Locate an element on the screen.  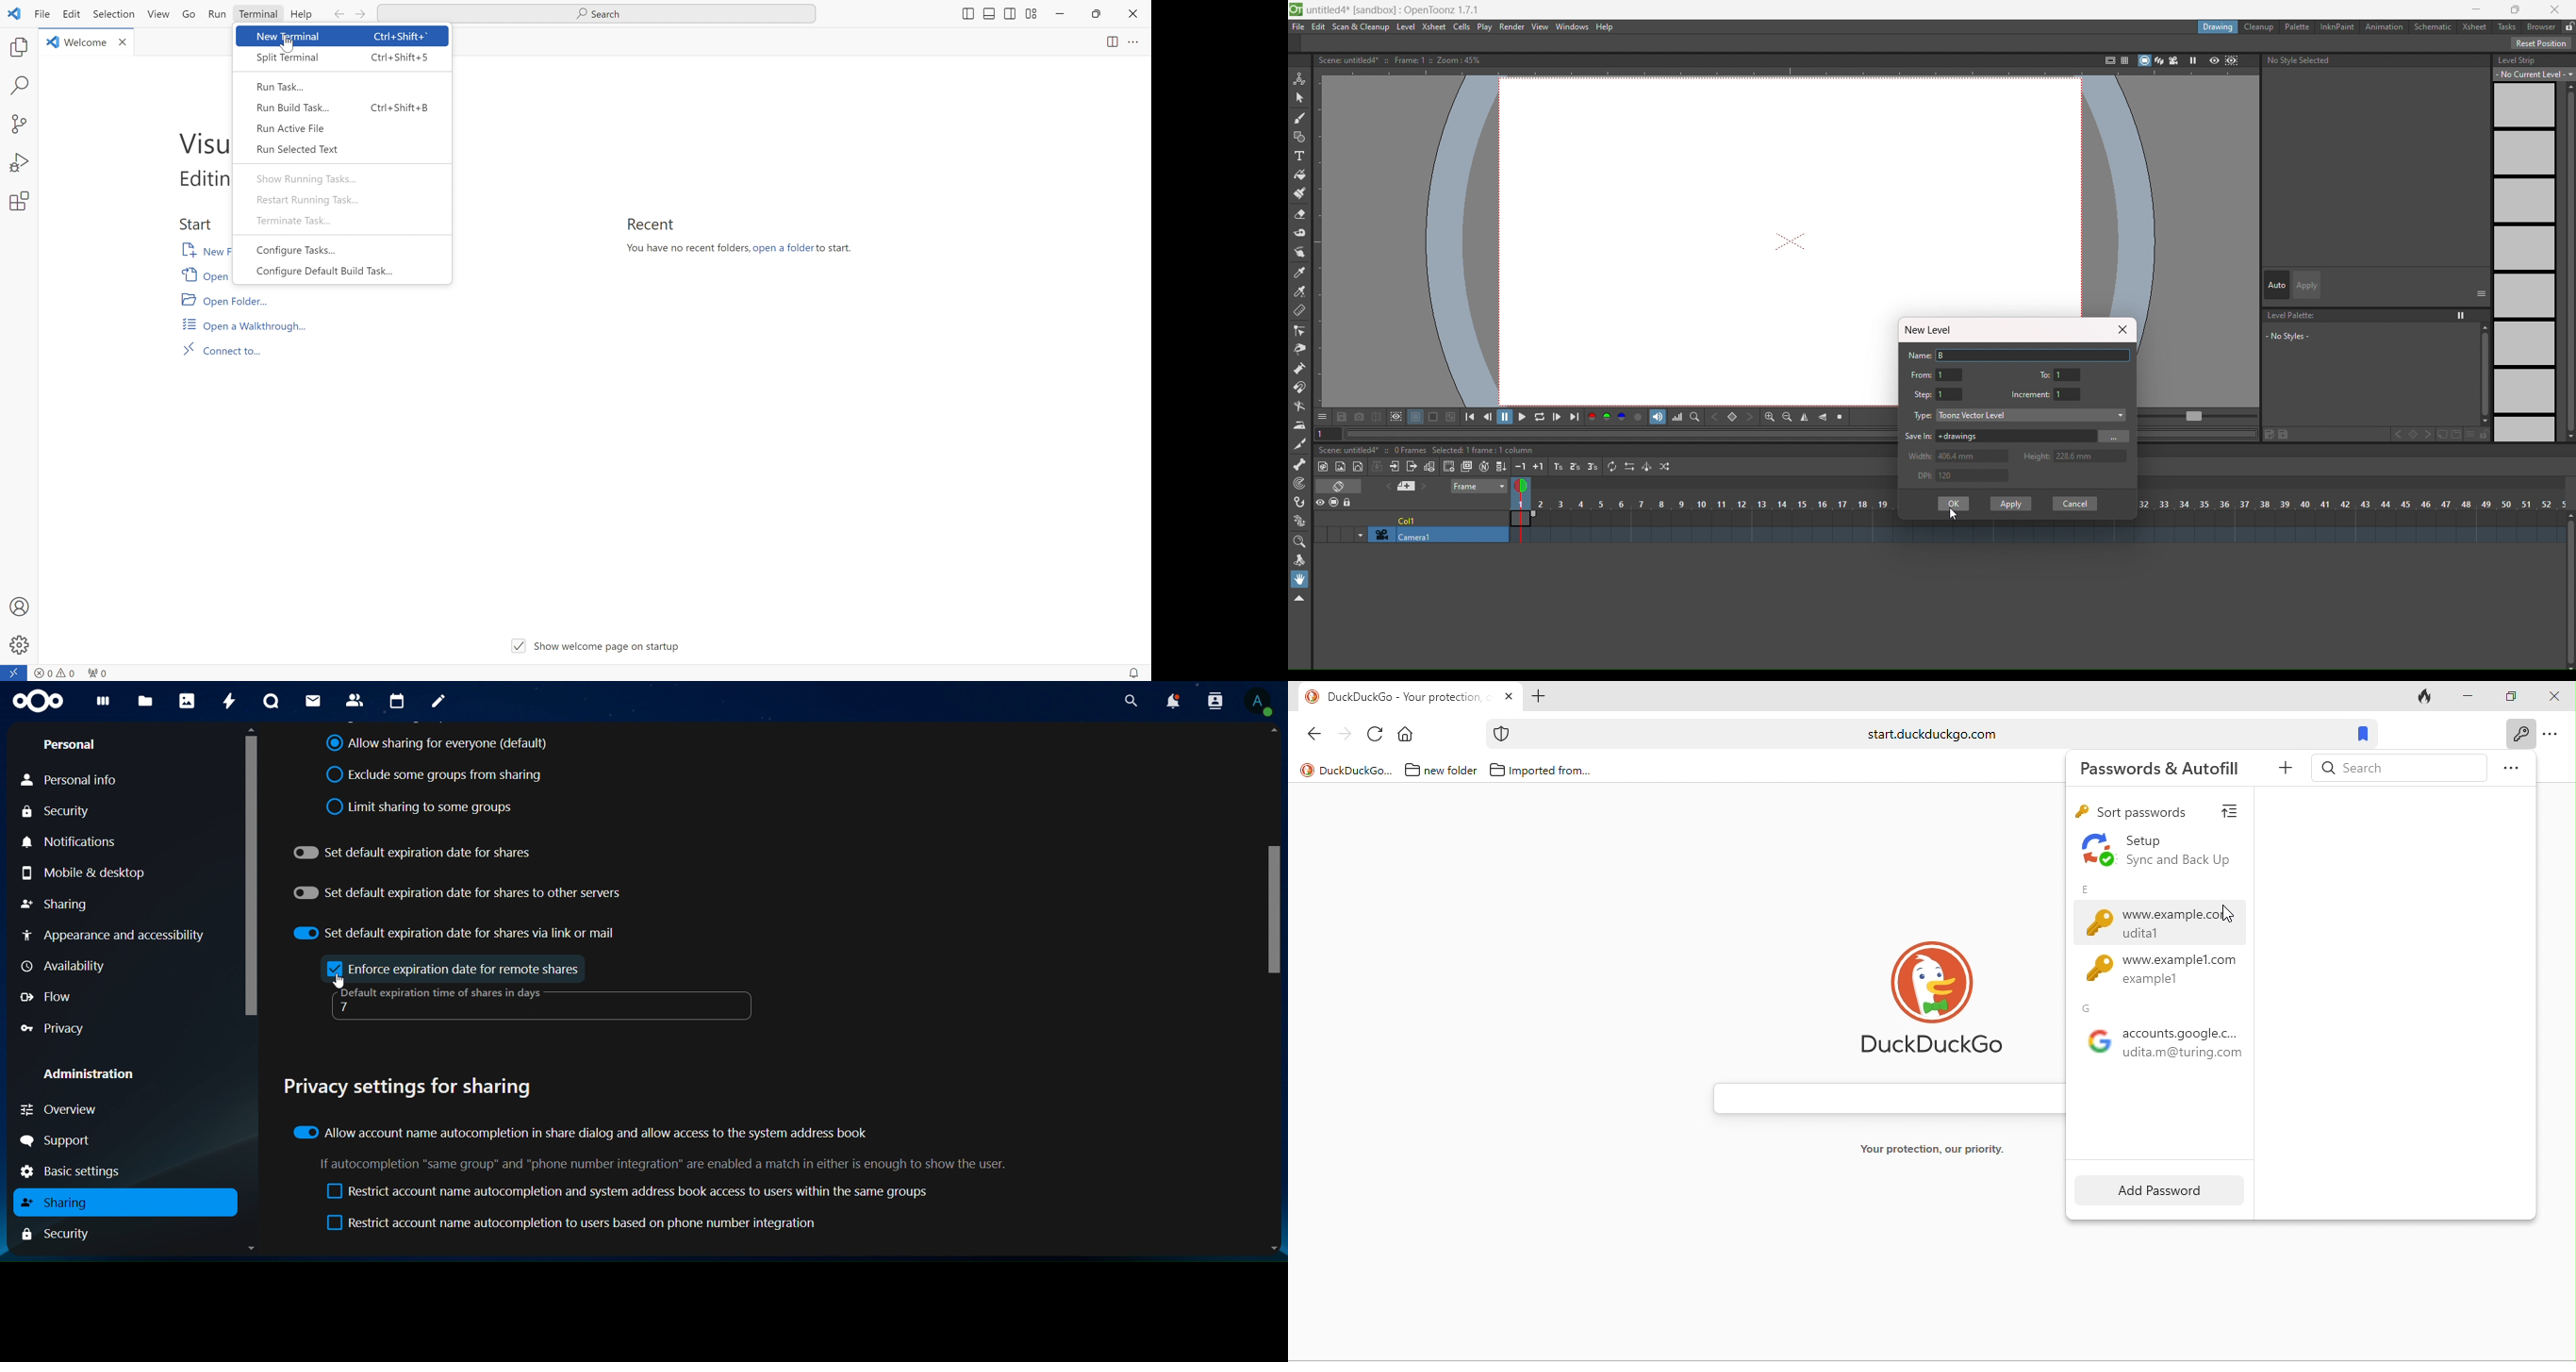
security is located at coordinates (58, 811).